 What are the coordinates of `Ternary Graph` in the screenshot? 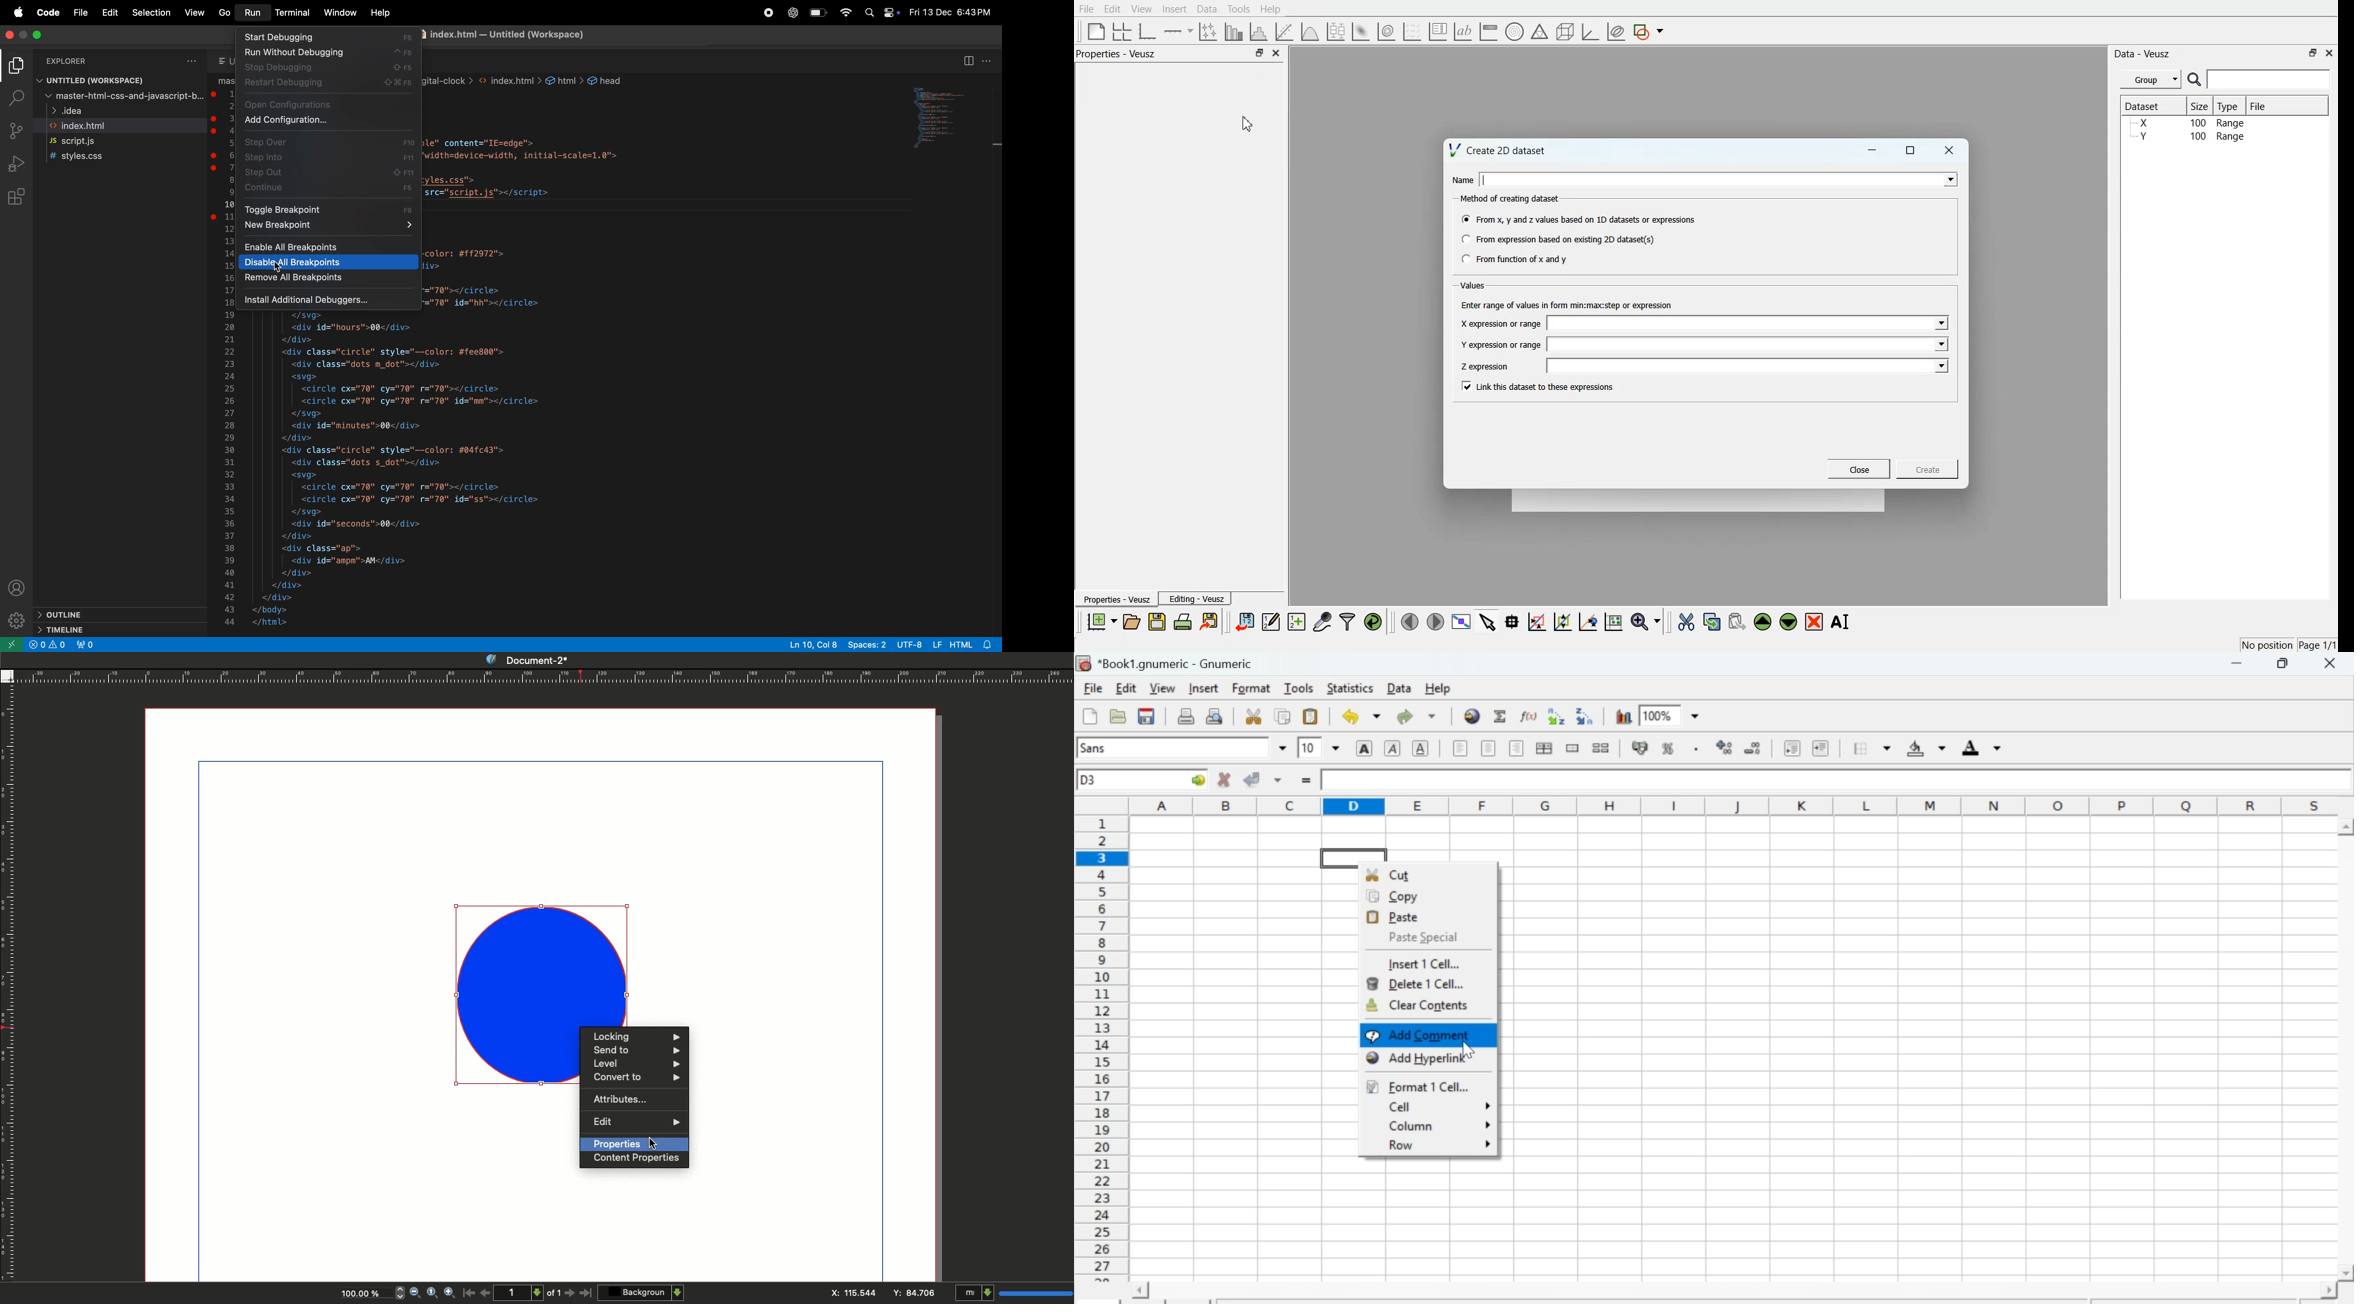 It's located at (1540, 31).